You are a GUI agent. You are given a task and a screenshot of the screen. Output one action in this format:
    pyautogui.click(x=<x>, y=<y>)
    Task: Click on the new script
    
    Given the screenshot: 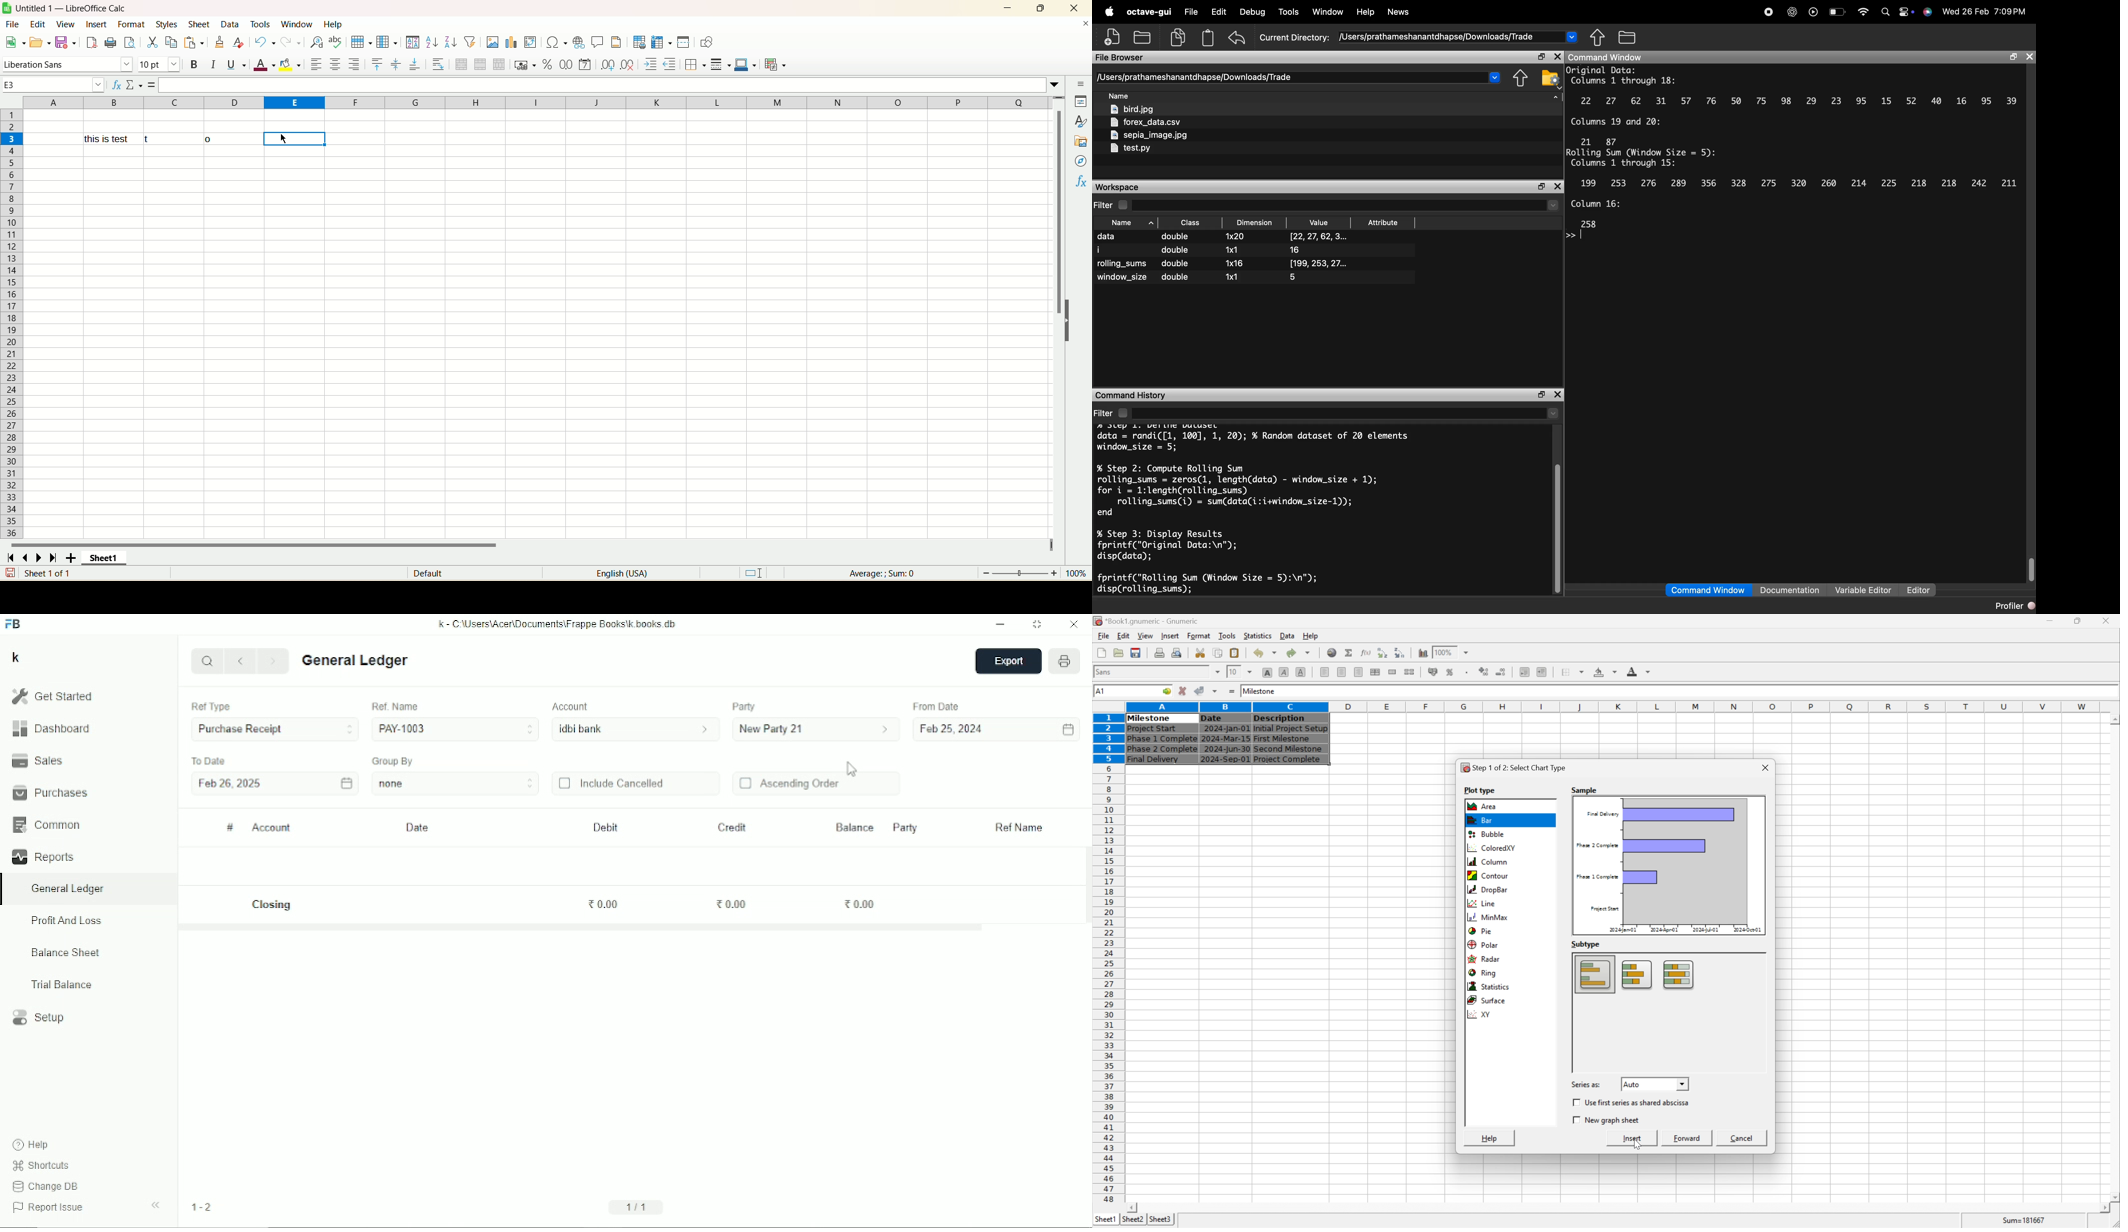 What is the action you would take?
    pyautogui.click(x=1113, y=37)
    